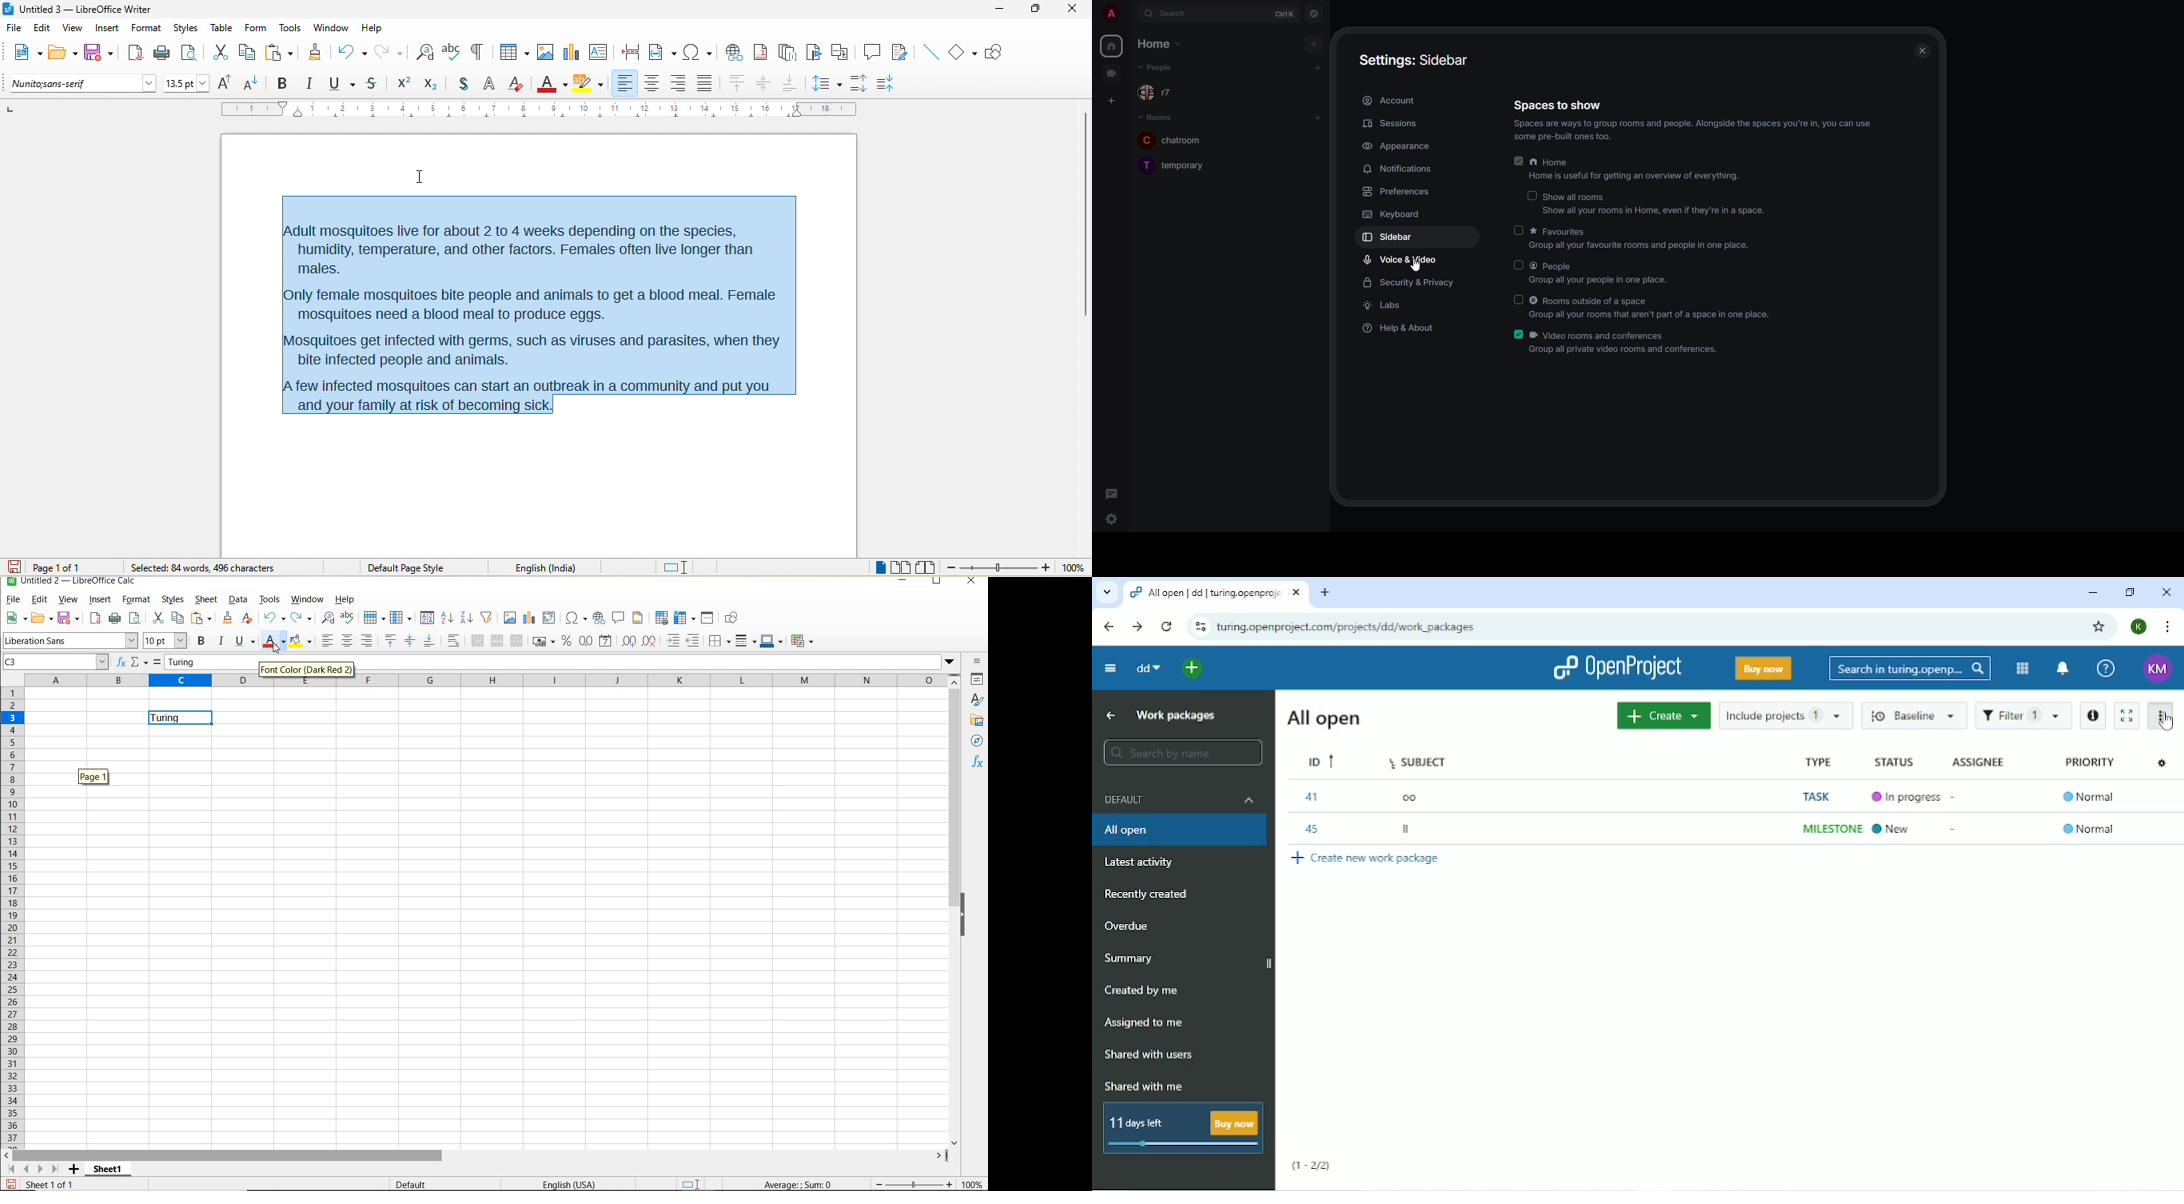 This screenshot has width=2184, height=1204. What do you see at coordinates (84, 84) in the screenshot?
I see `font name` at bounding box center [84, 84].